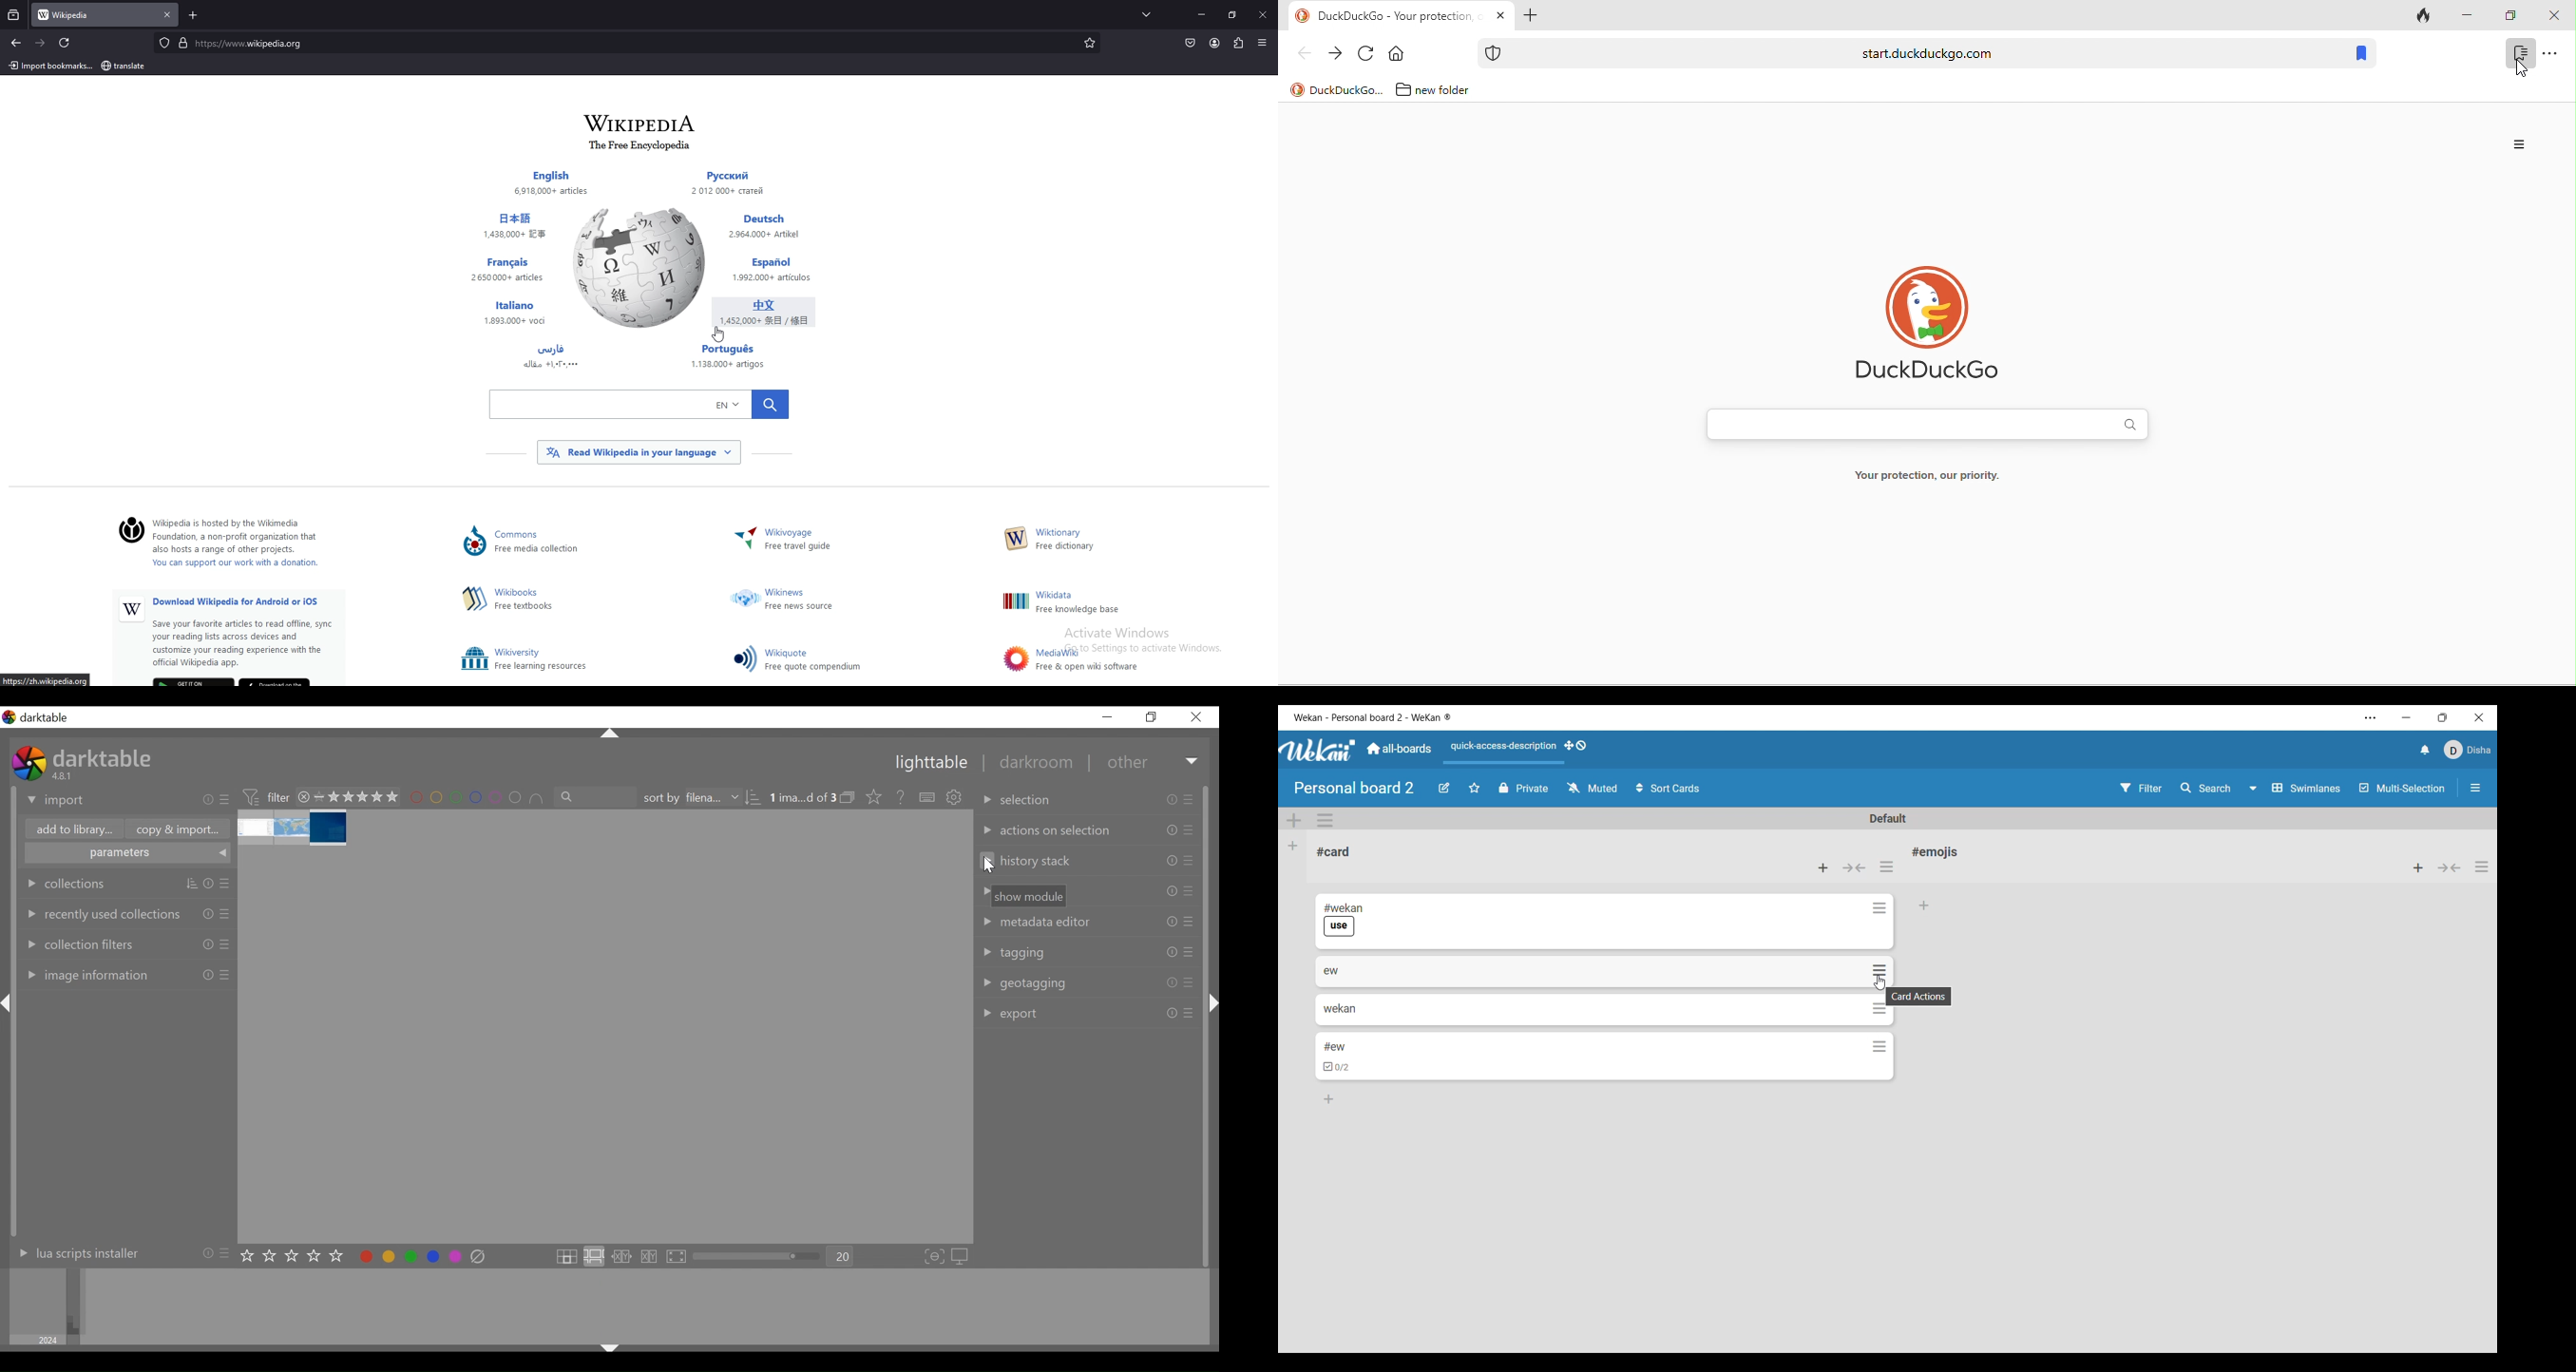  I want to click on export, so click(1011, 1015).